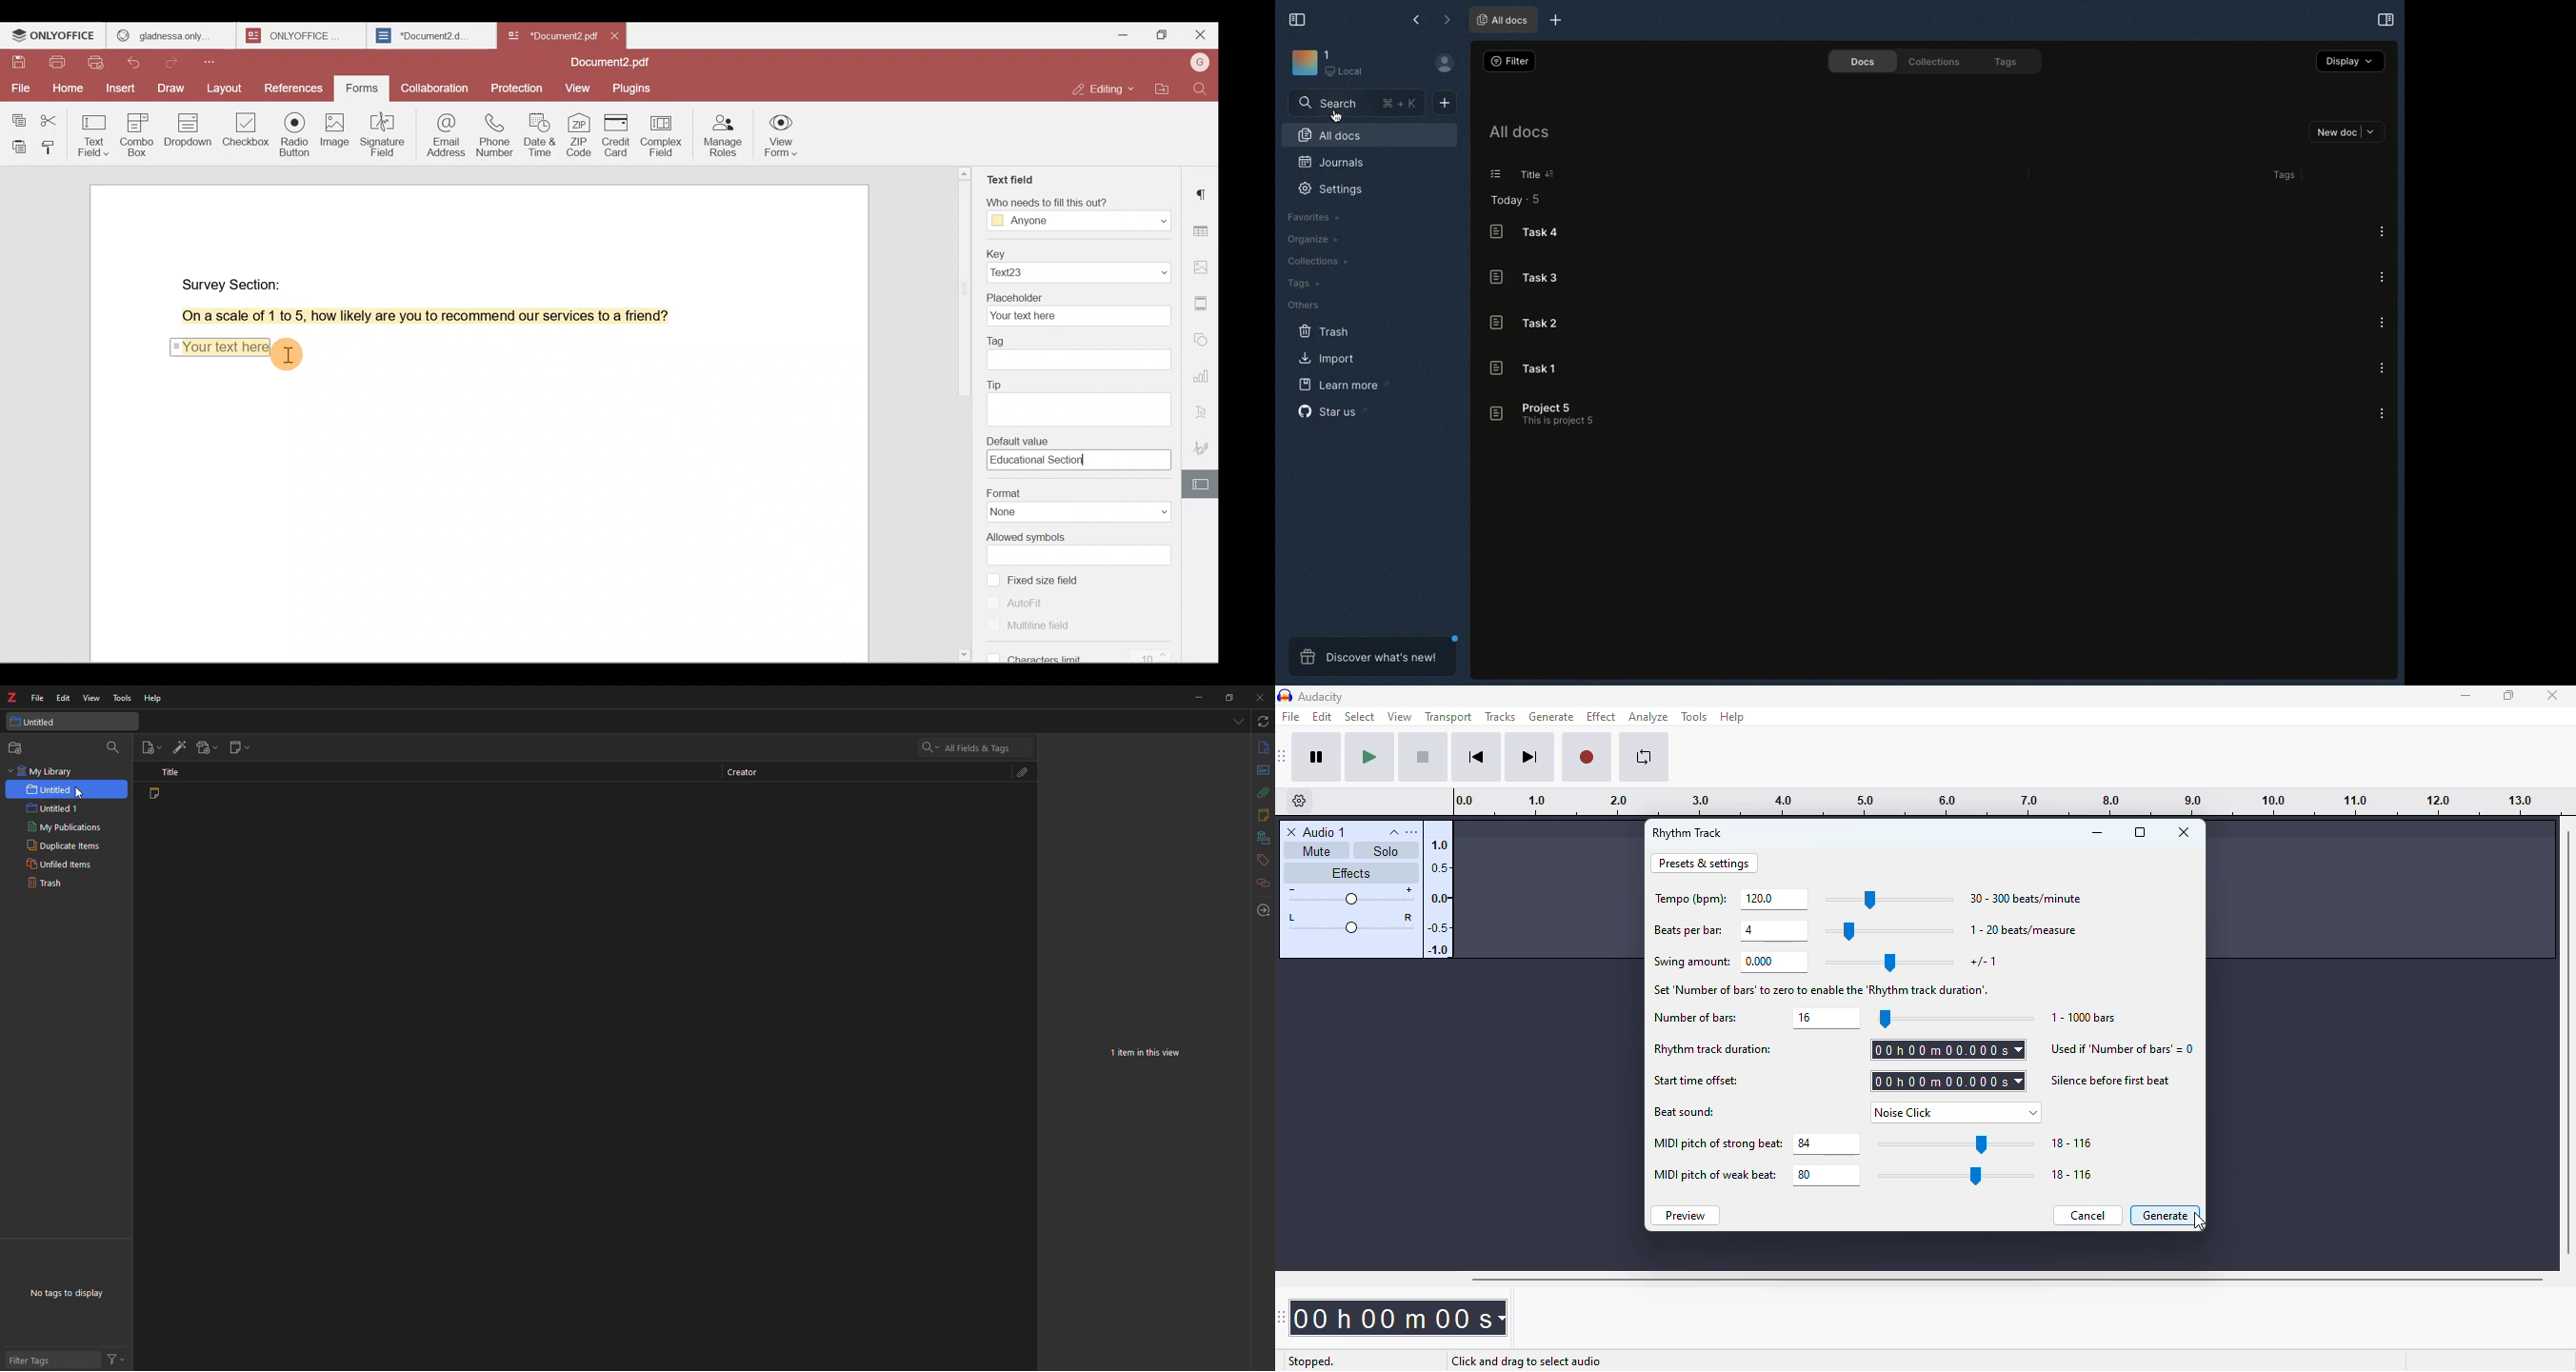  Describe the element at coordinates (171, 772) in the screenshot. I see `title` at that location.